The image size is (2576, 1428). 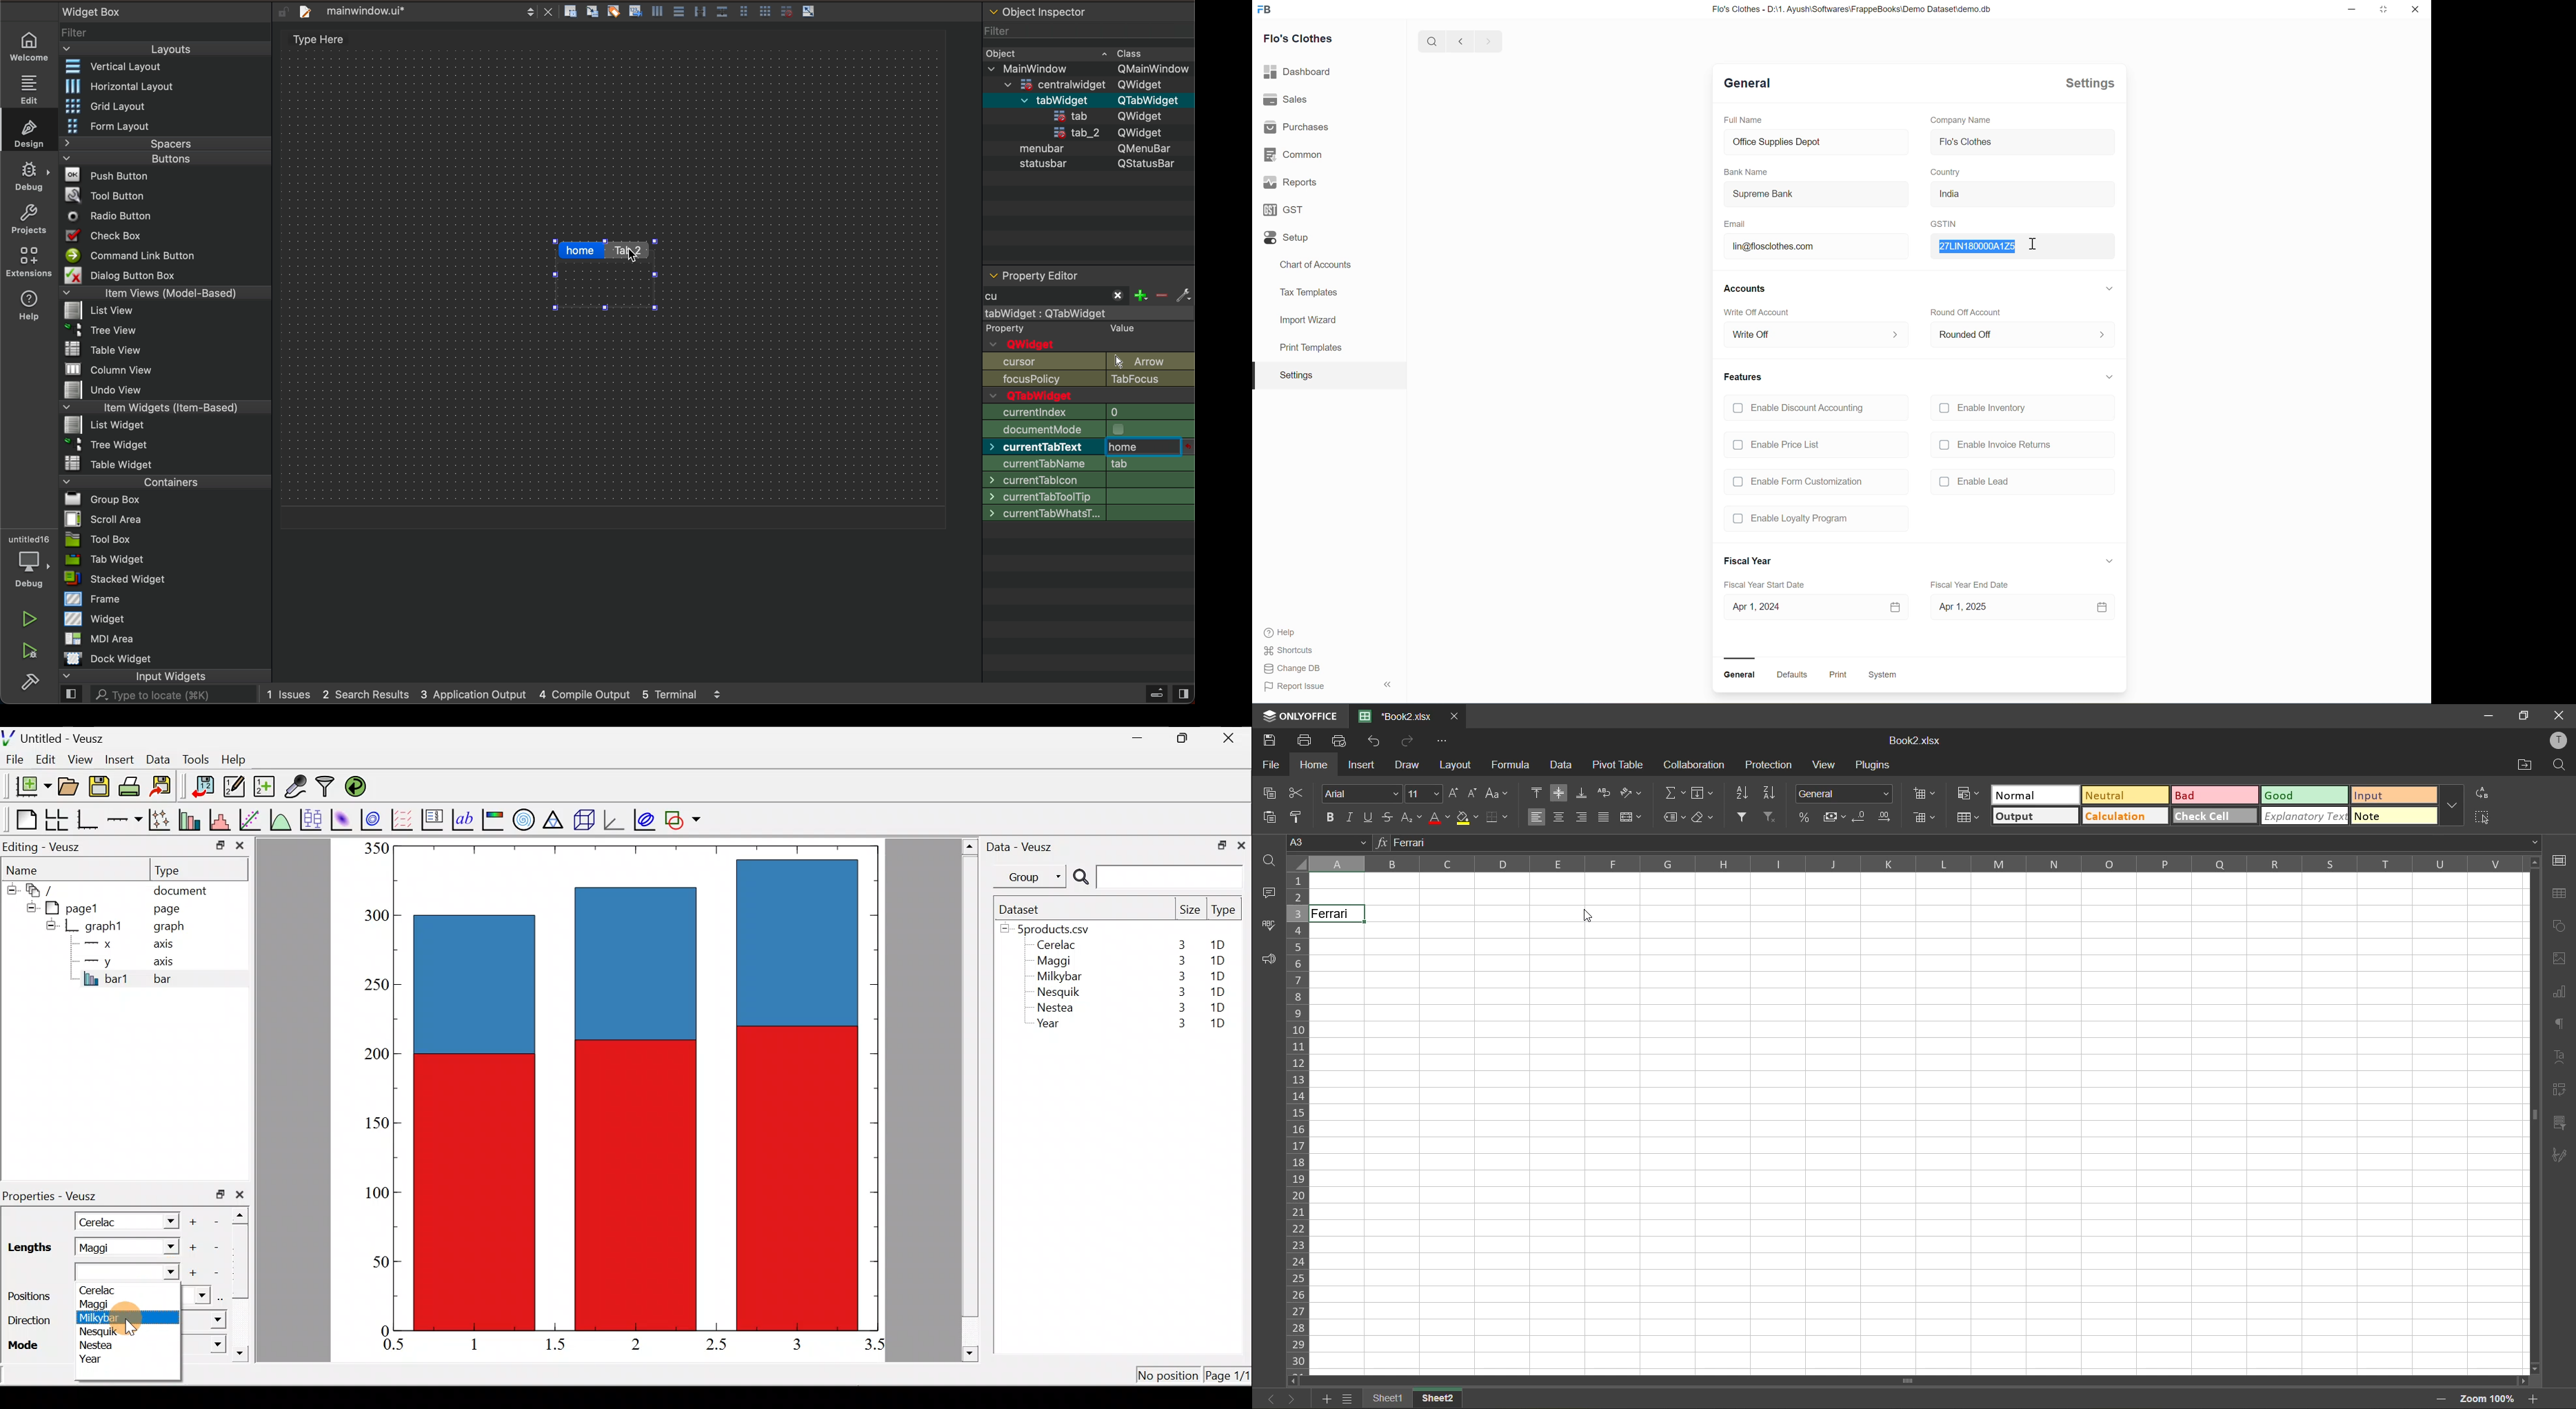 What do you see at coordinates (1968, 819) in the screenshot?
I see `format as table` at bounding box center [1968, 819].